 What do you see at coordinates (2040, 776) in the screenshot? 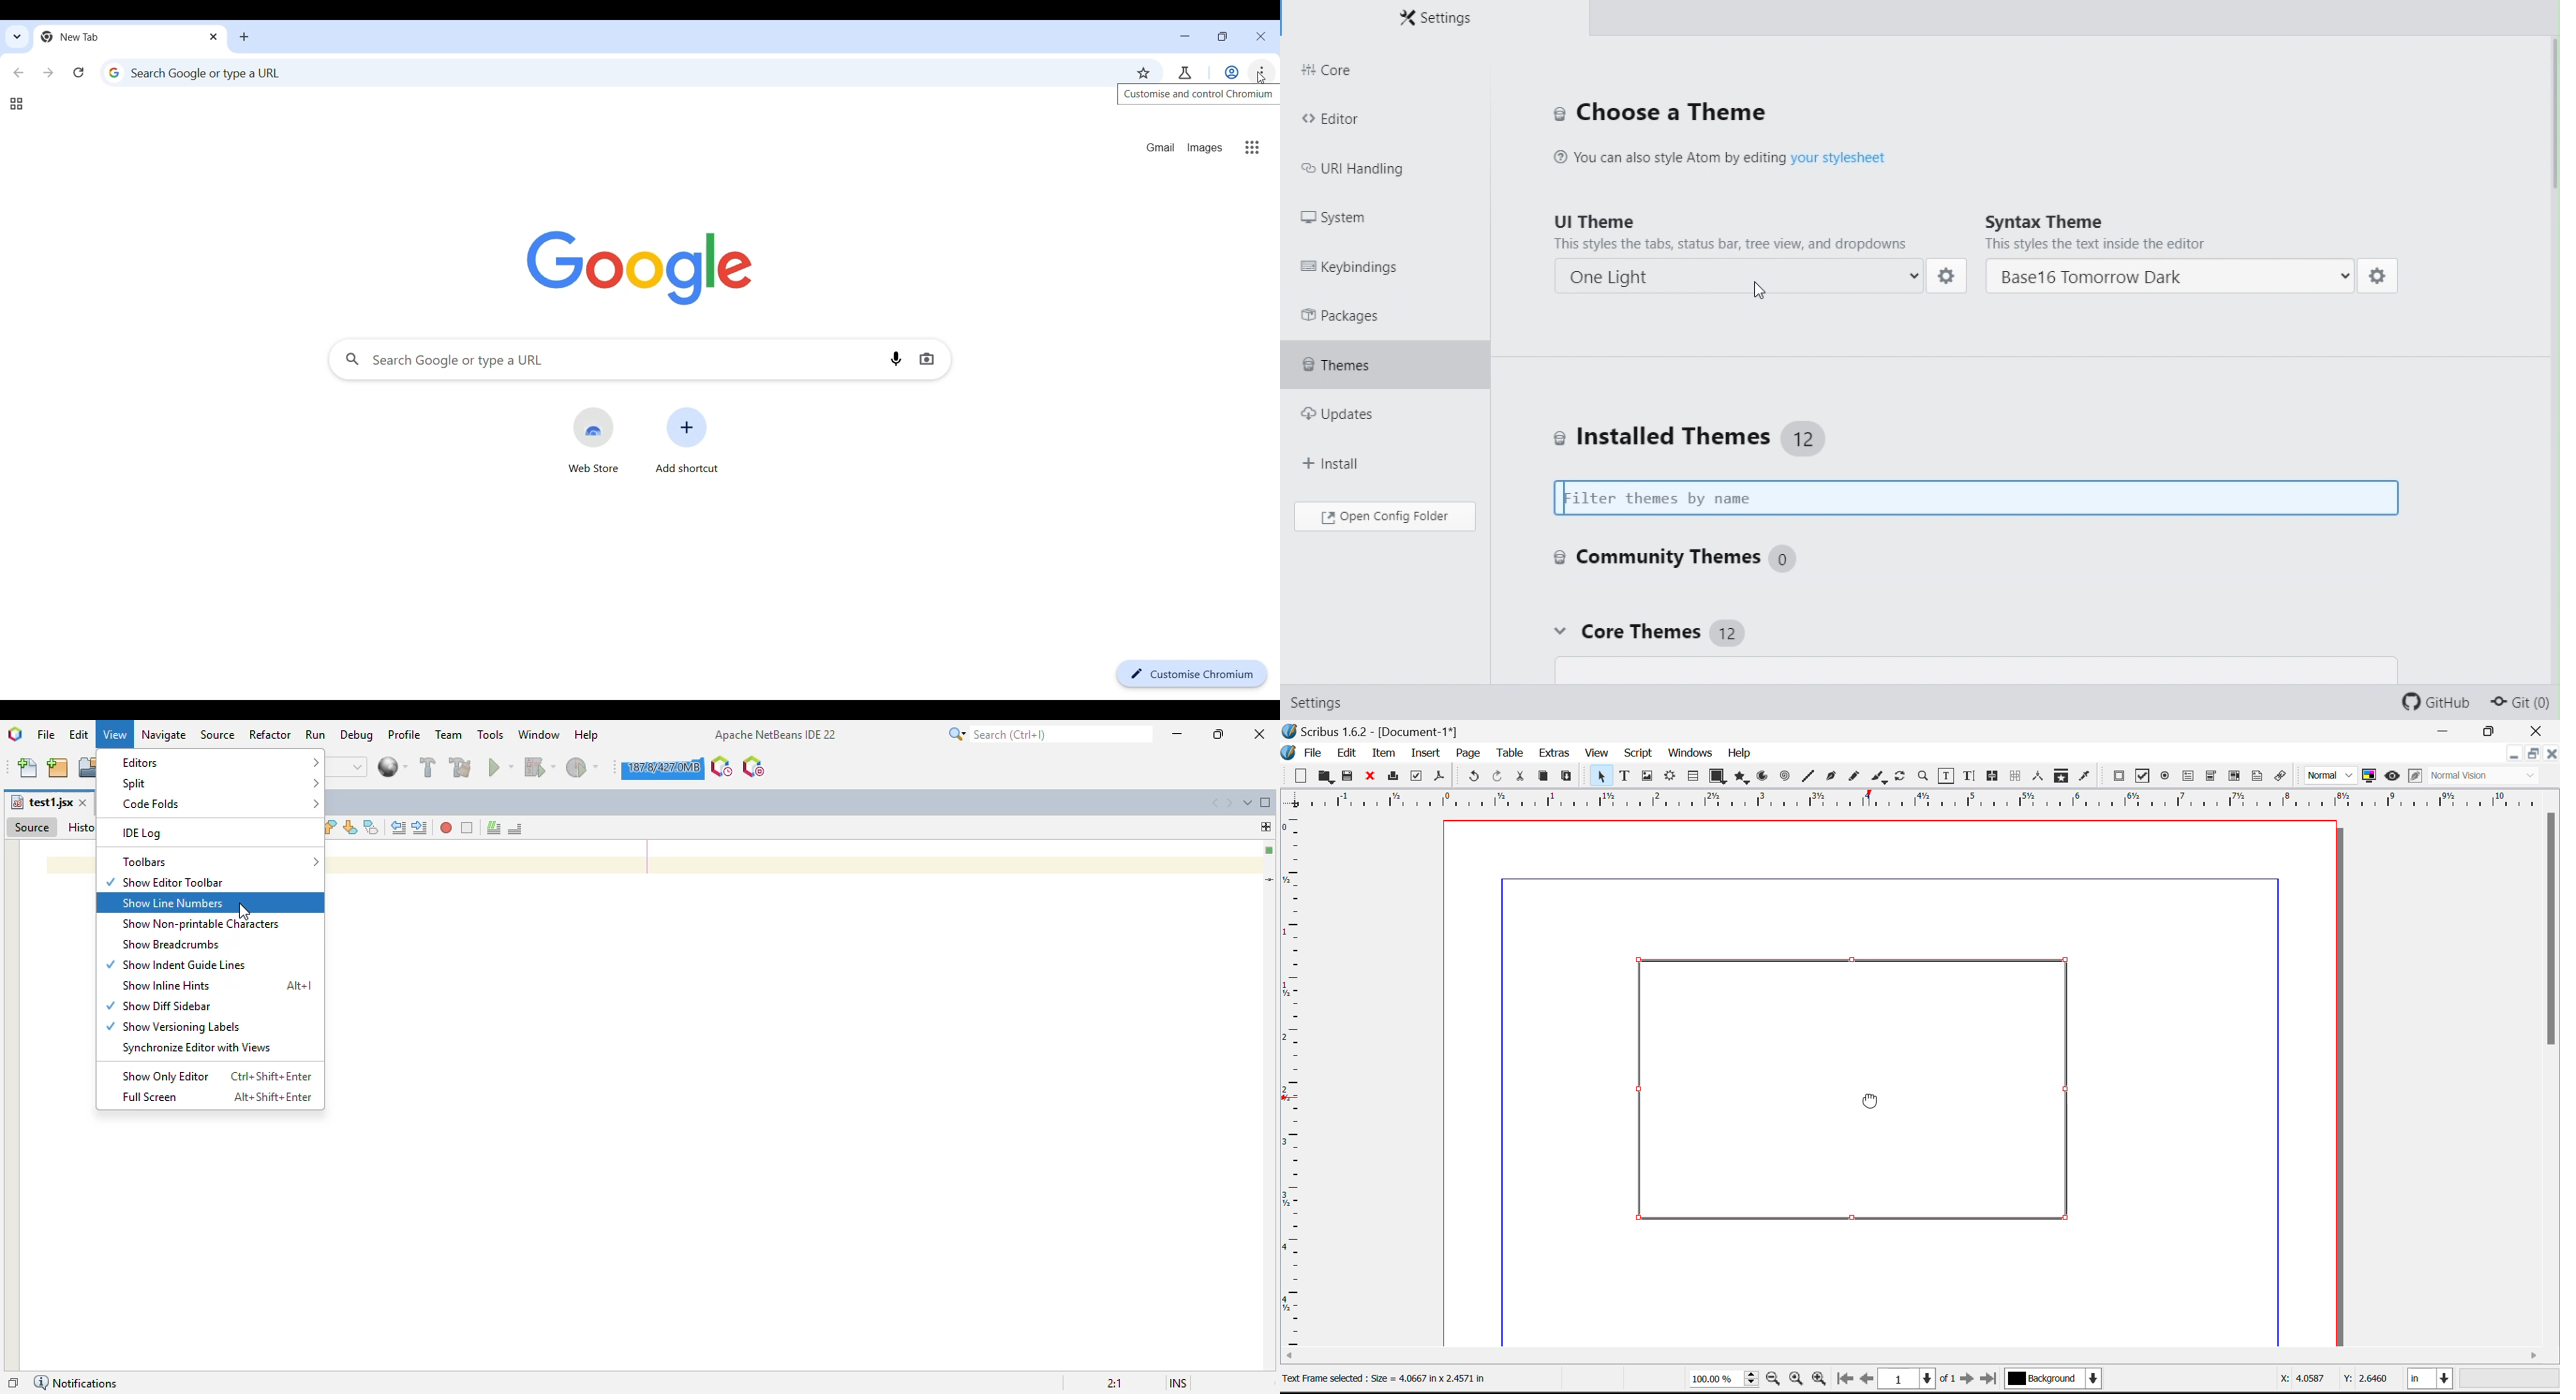
I see `Measurements` at bounding box center [2040, 776].